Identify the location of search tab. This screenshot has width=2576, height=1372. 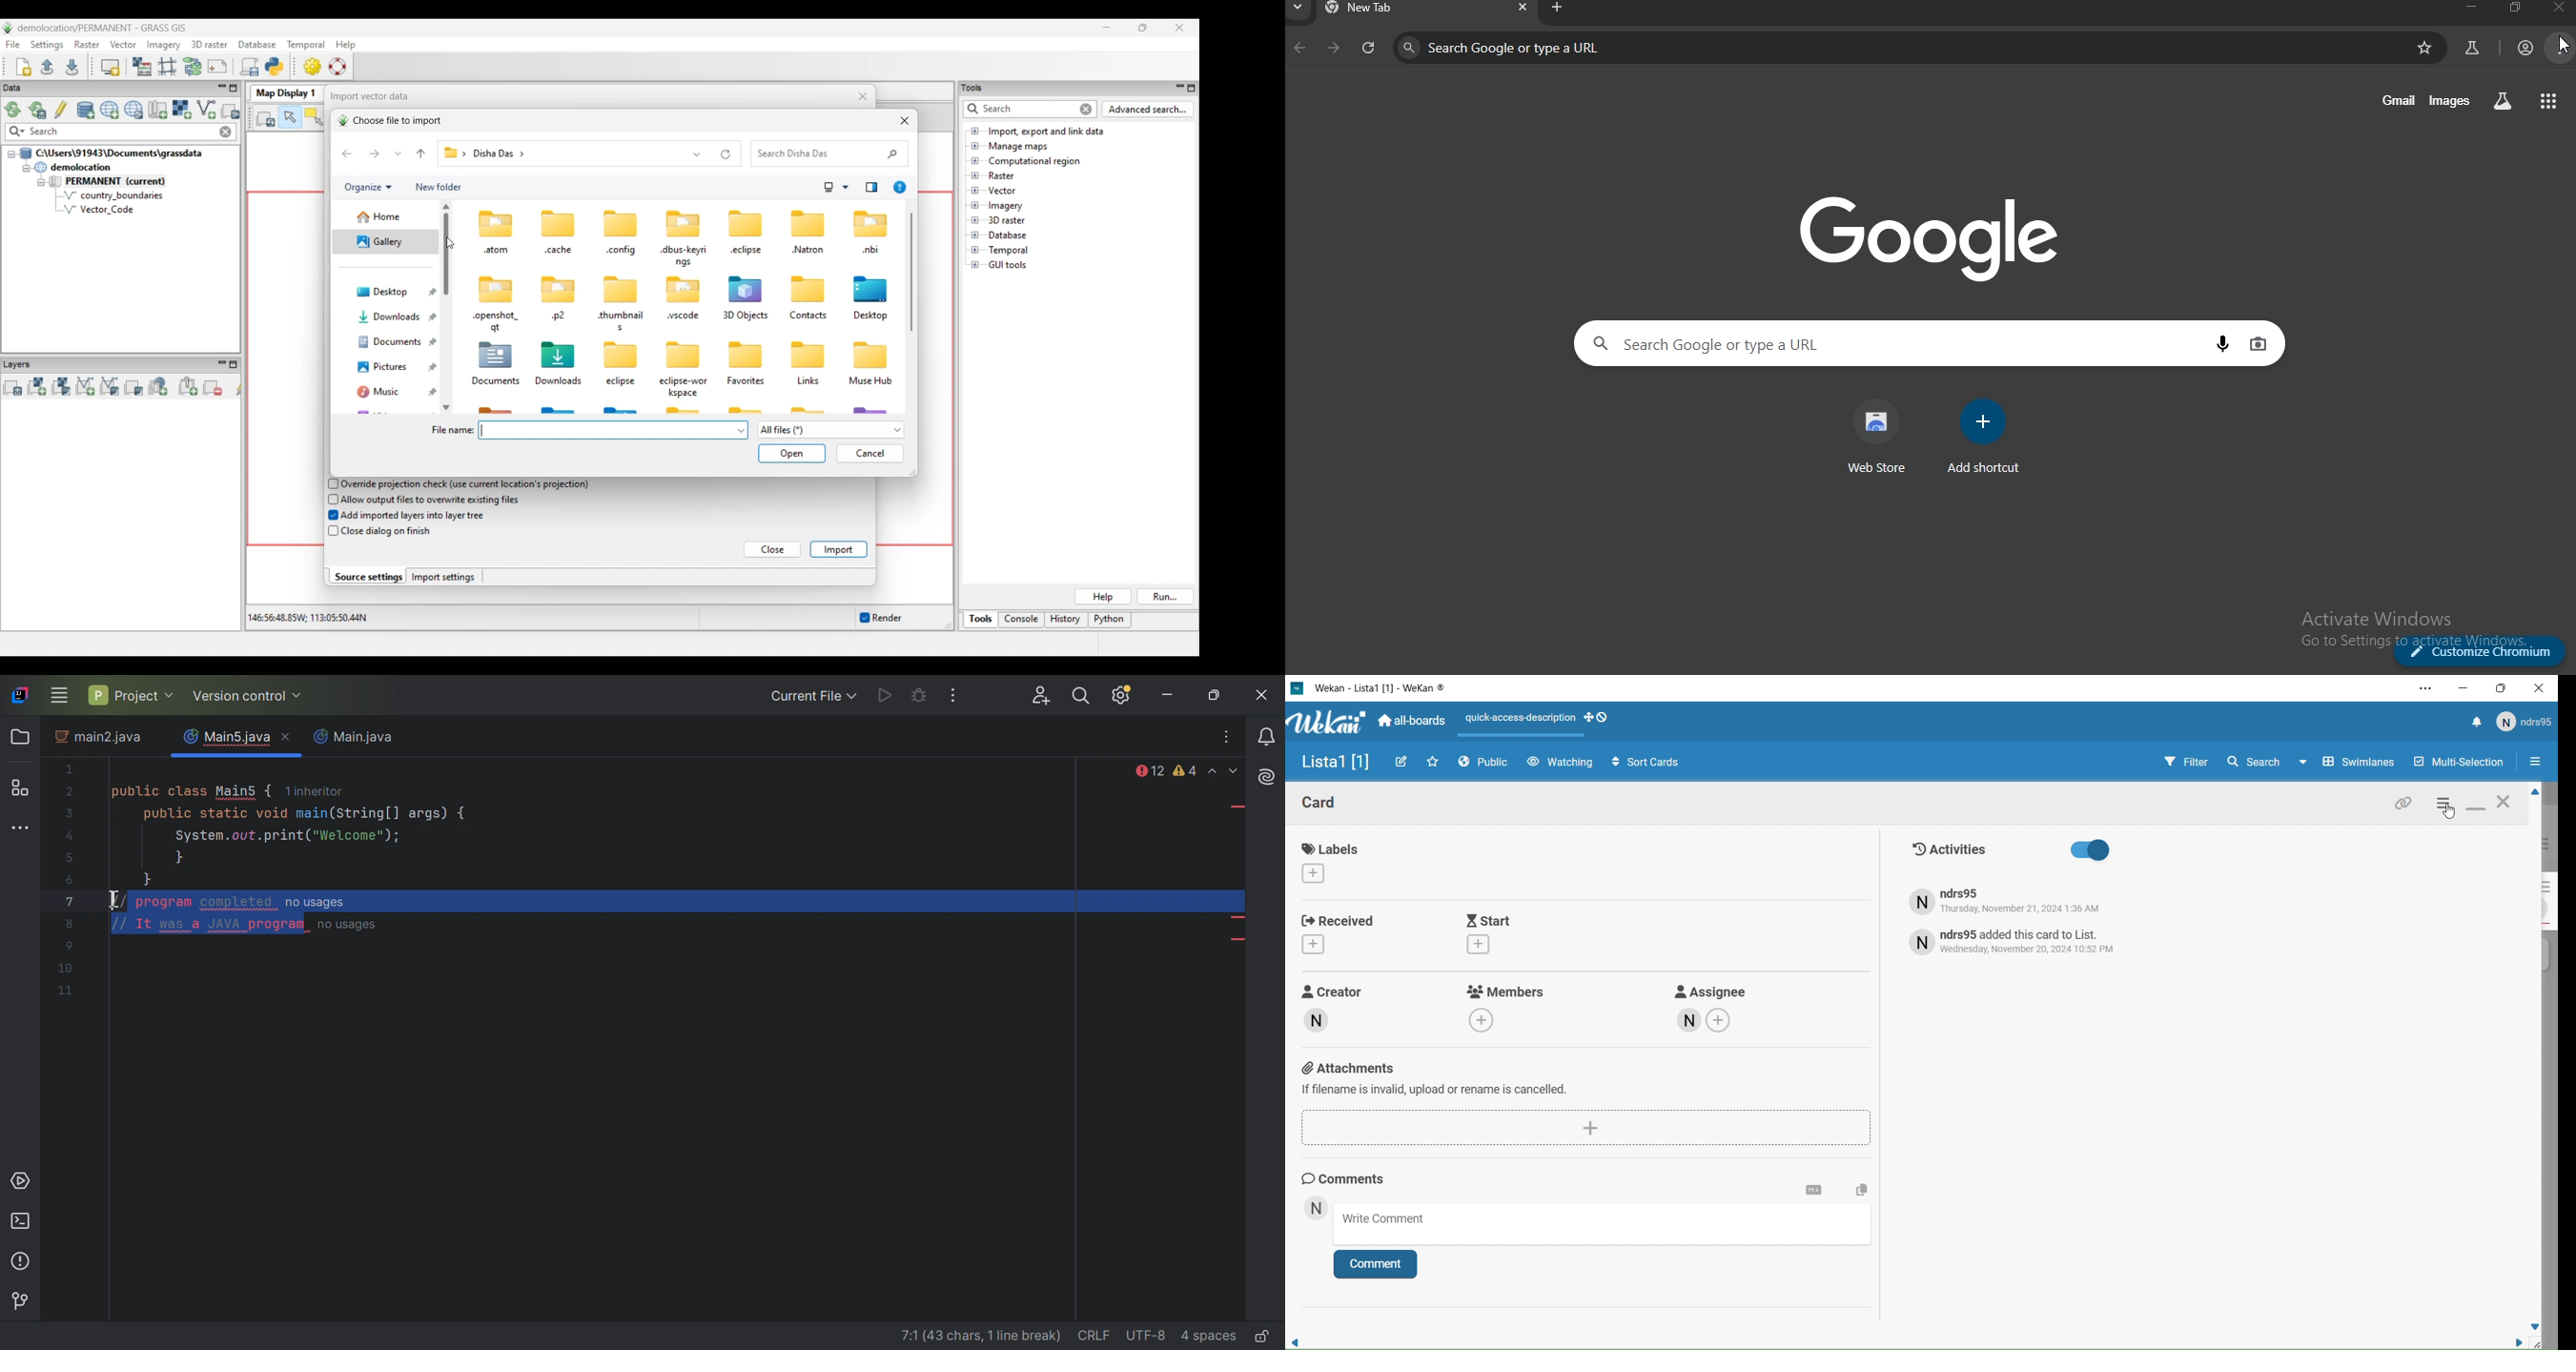
(1299, 9).